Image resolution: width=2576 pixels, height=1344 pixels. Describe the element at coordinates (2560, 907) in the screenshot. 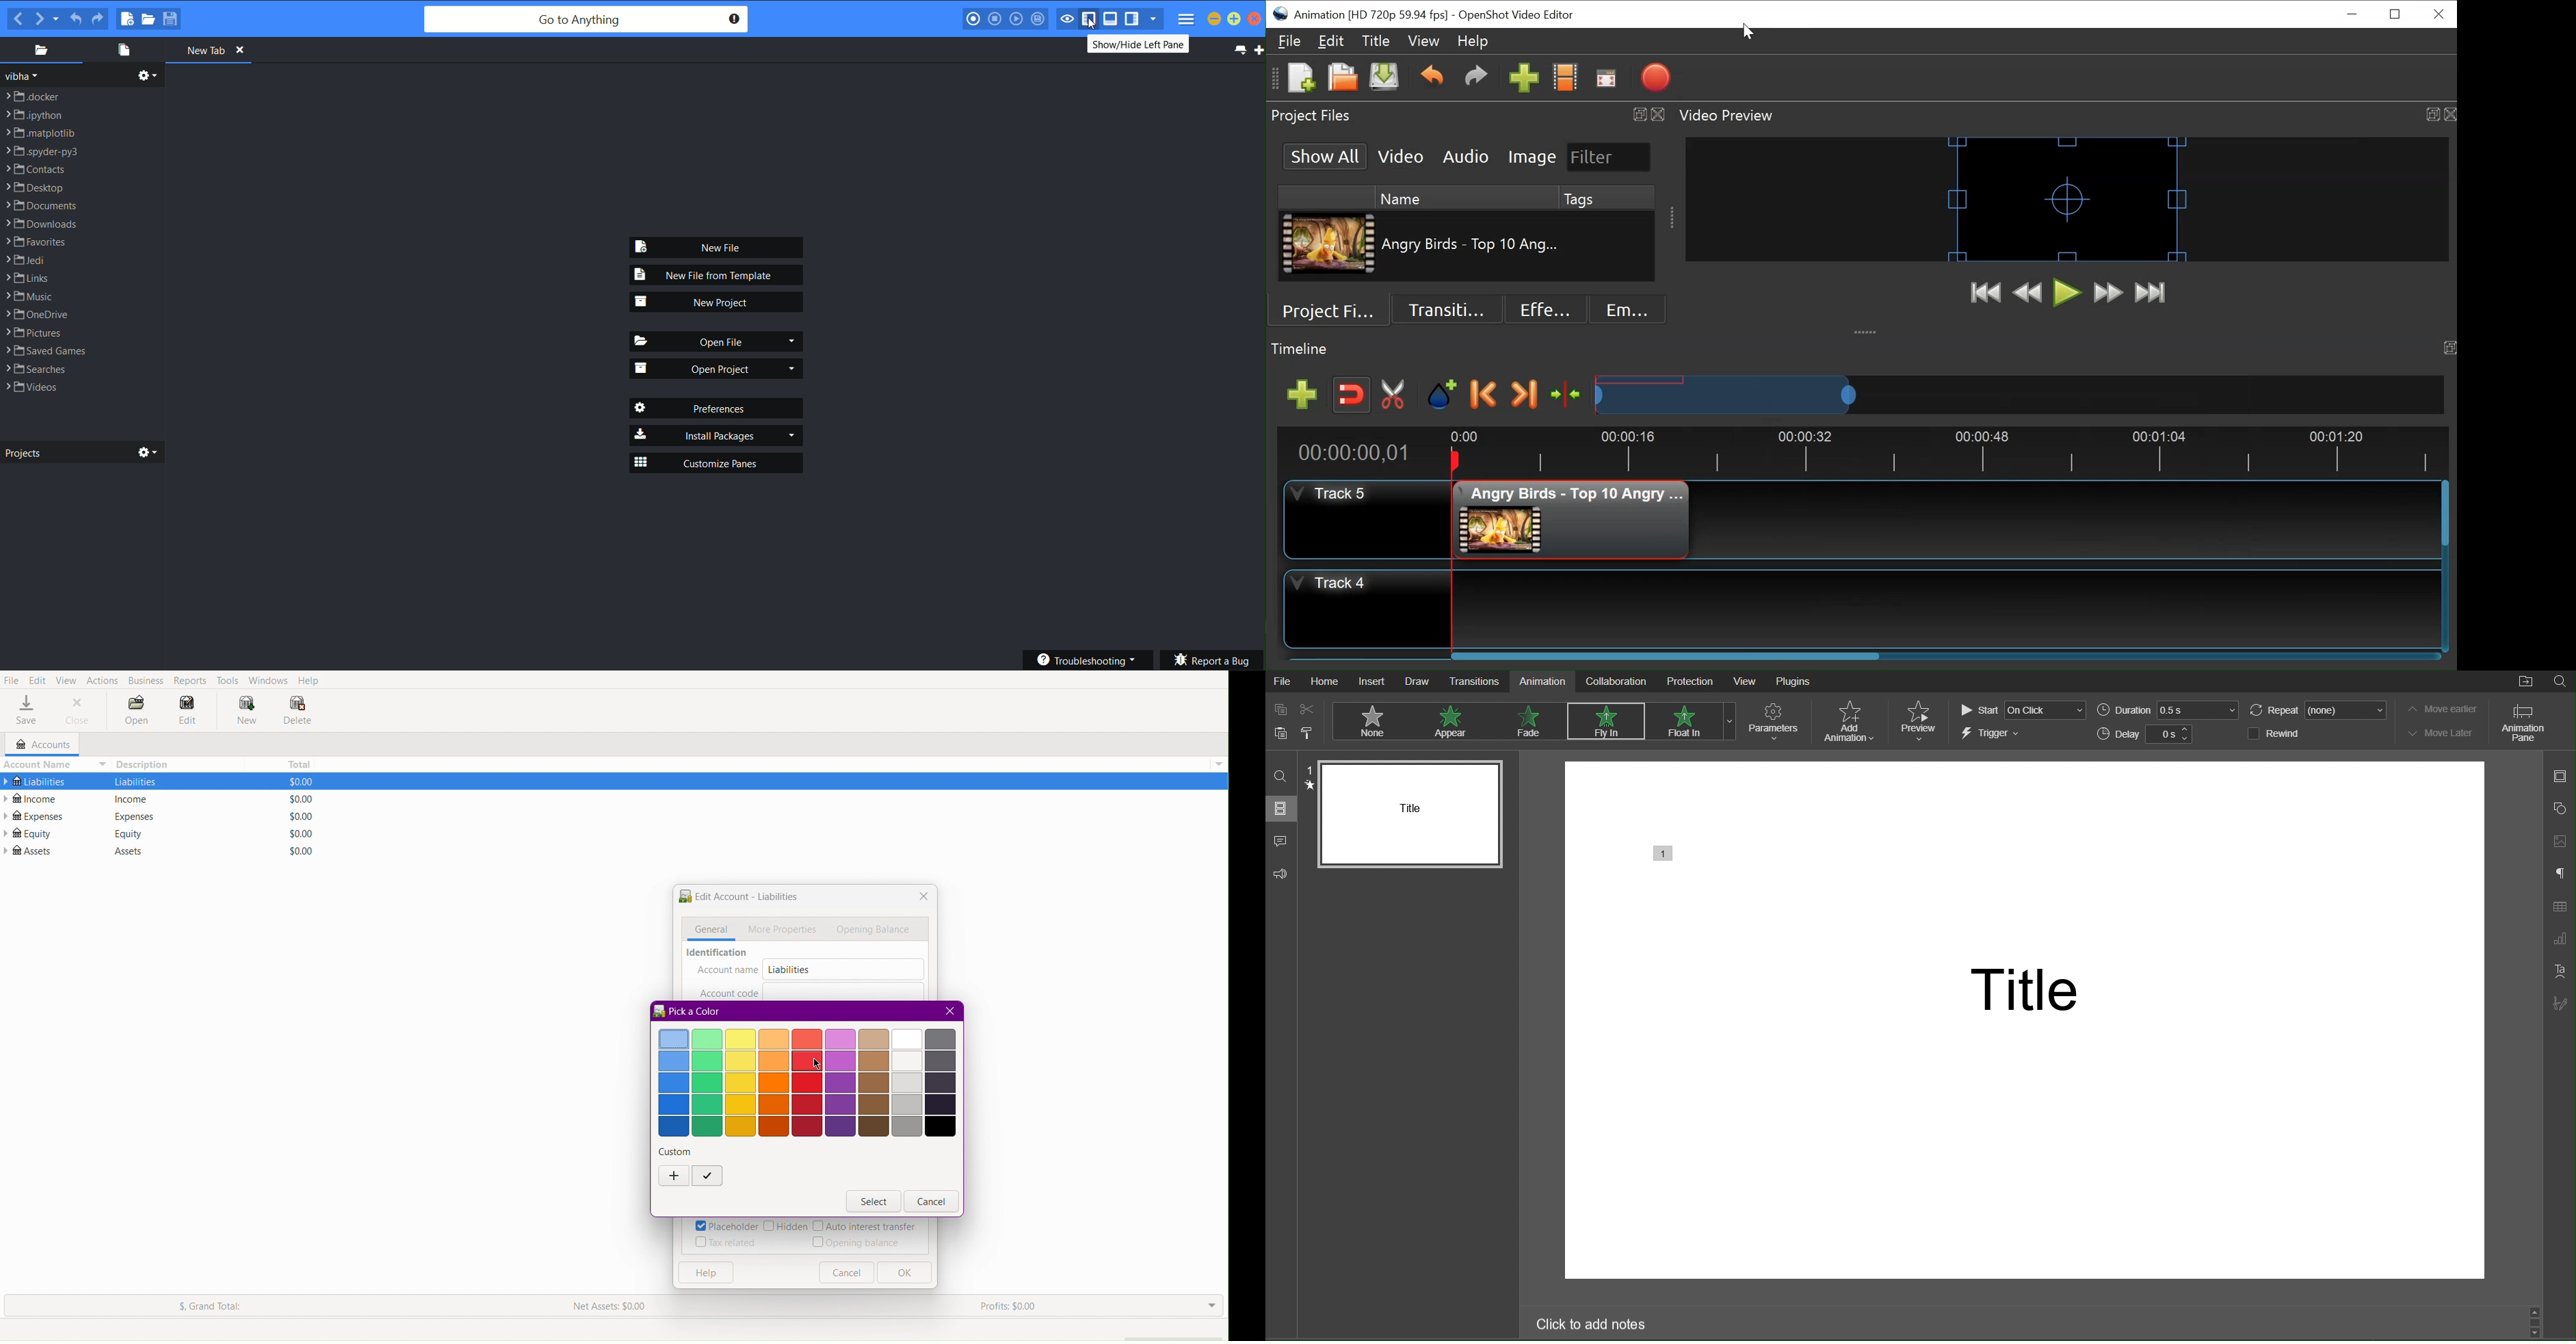

I see `Table Settings` at that location.